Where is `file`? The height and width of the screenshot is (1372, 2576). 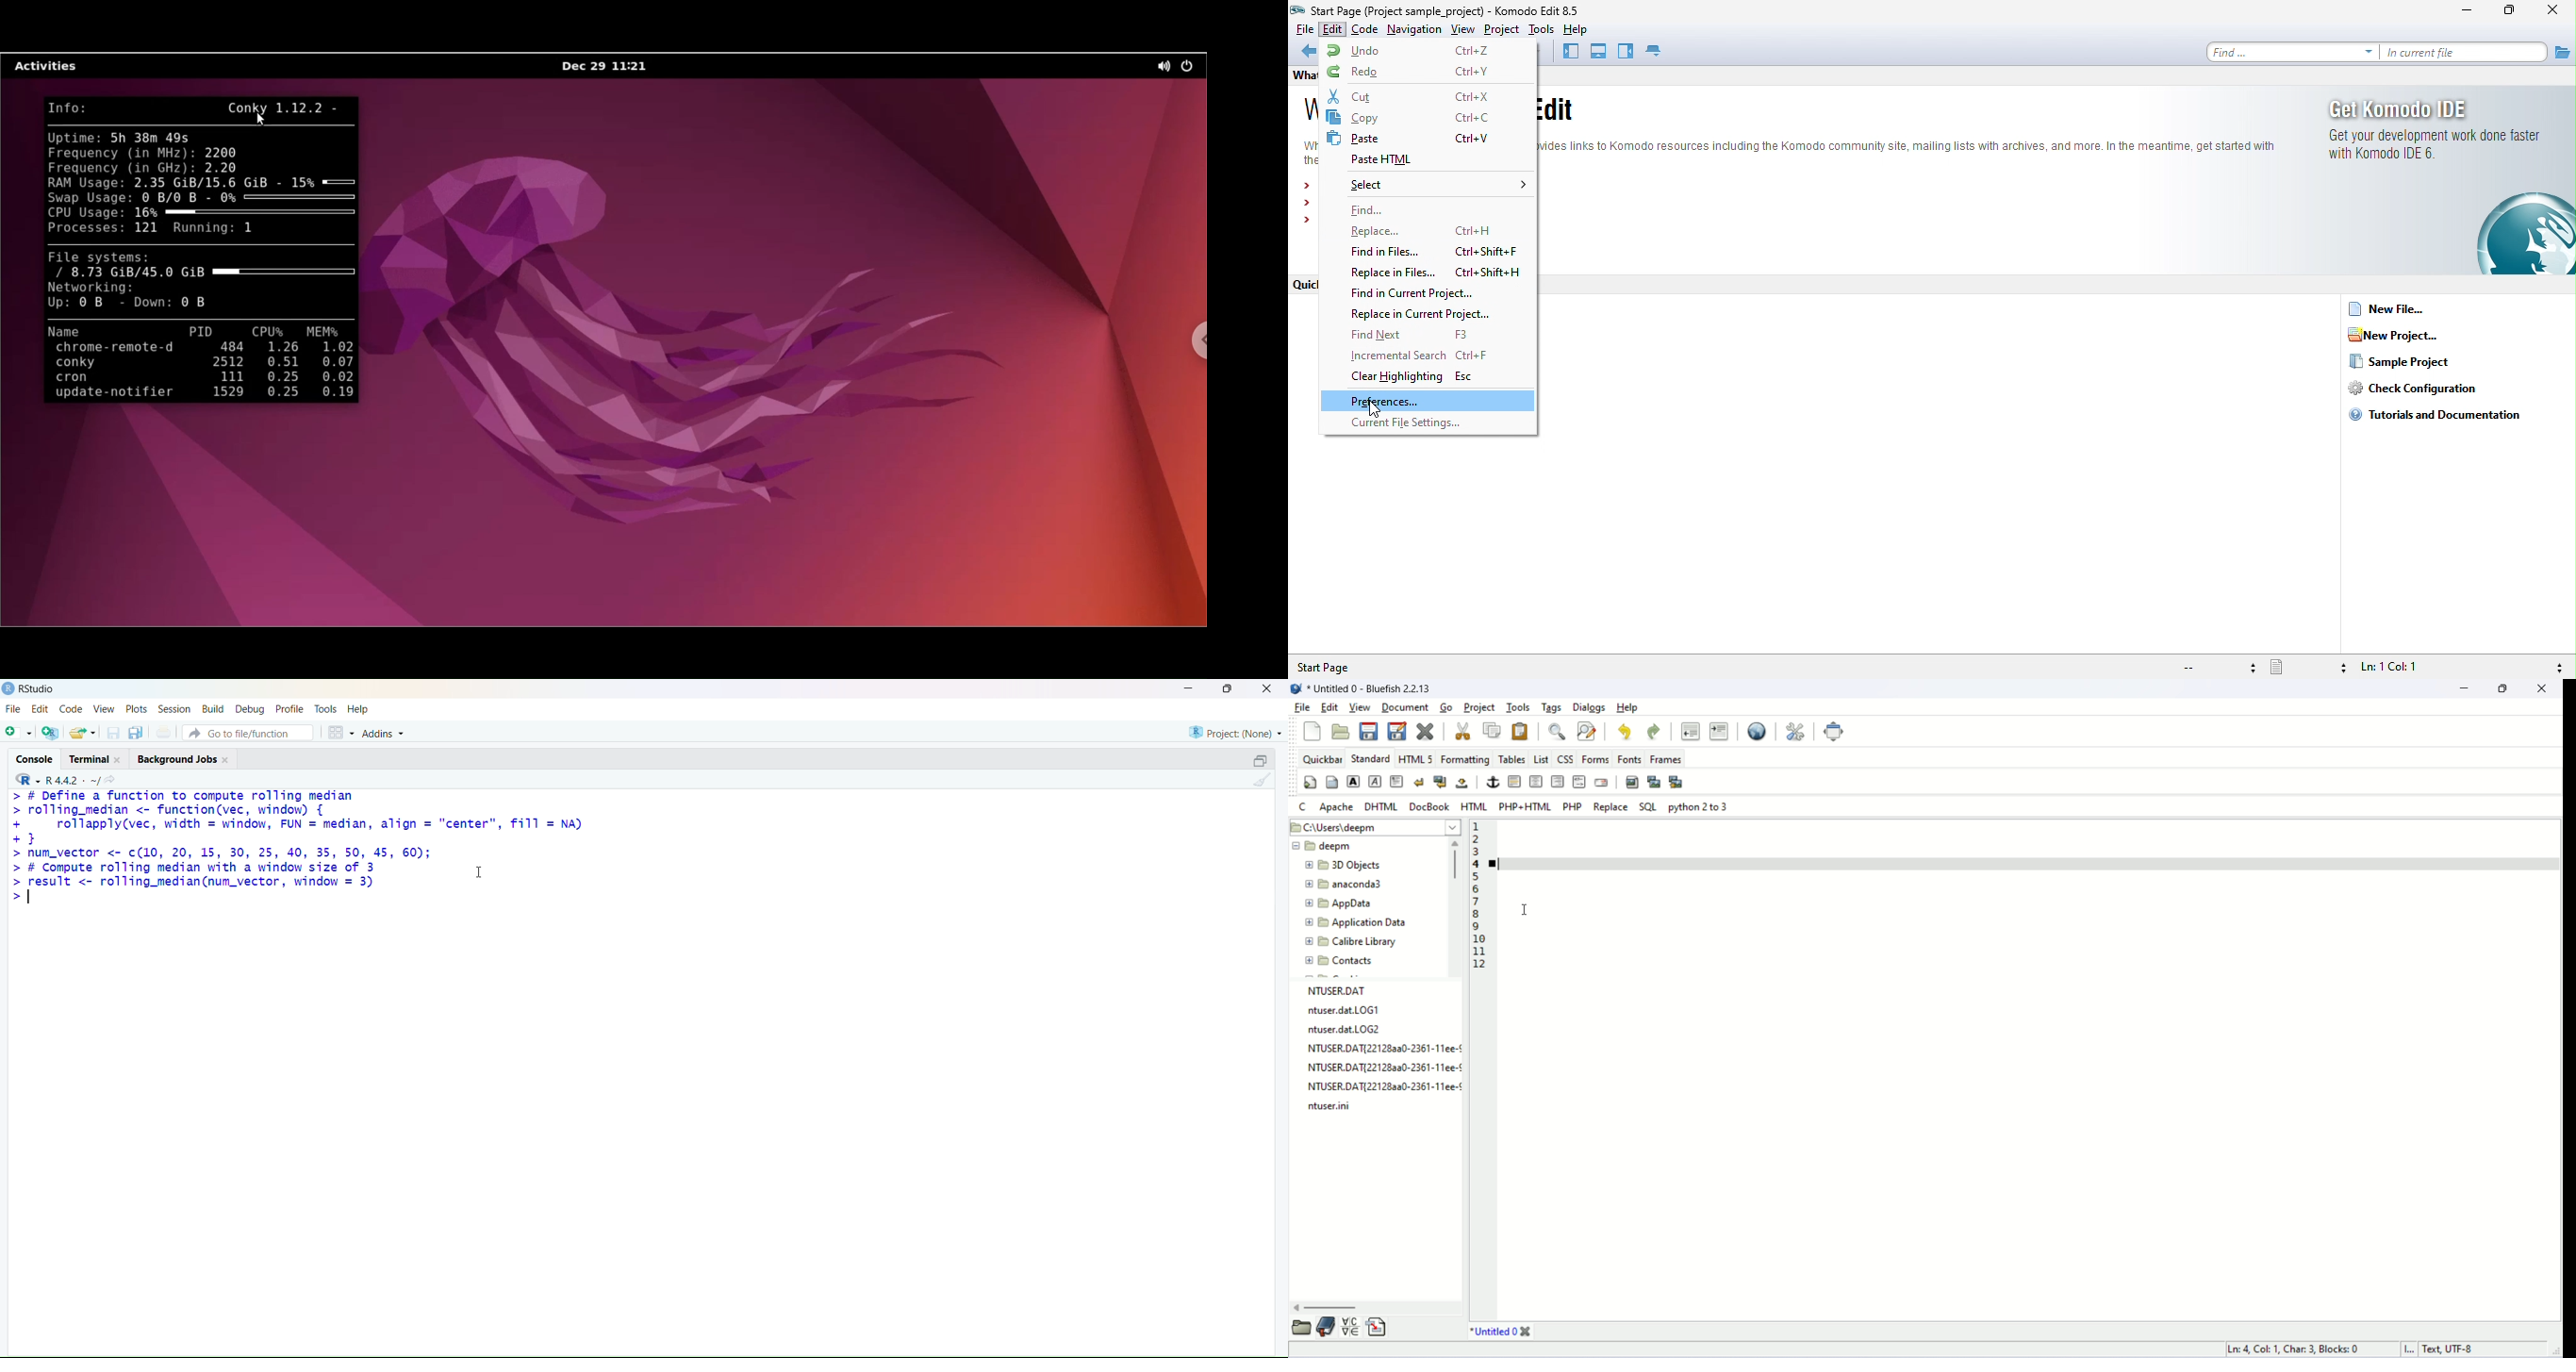 file is located at coordinates (12, 708).